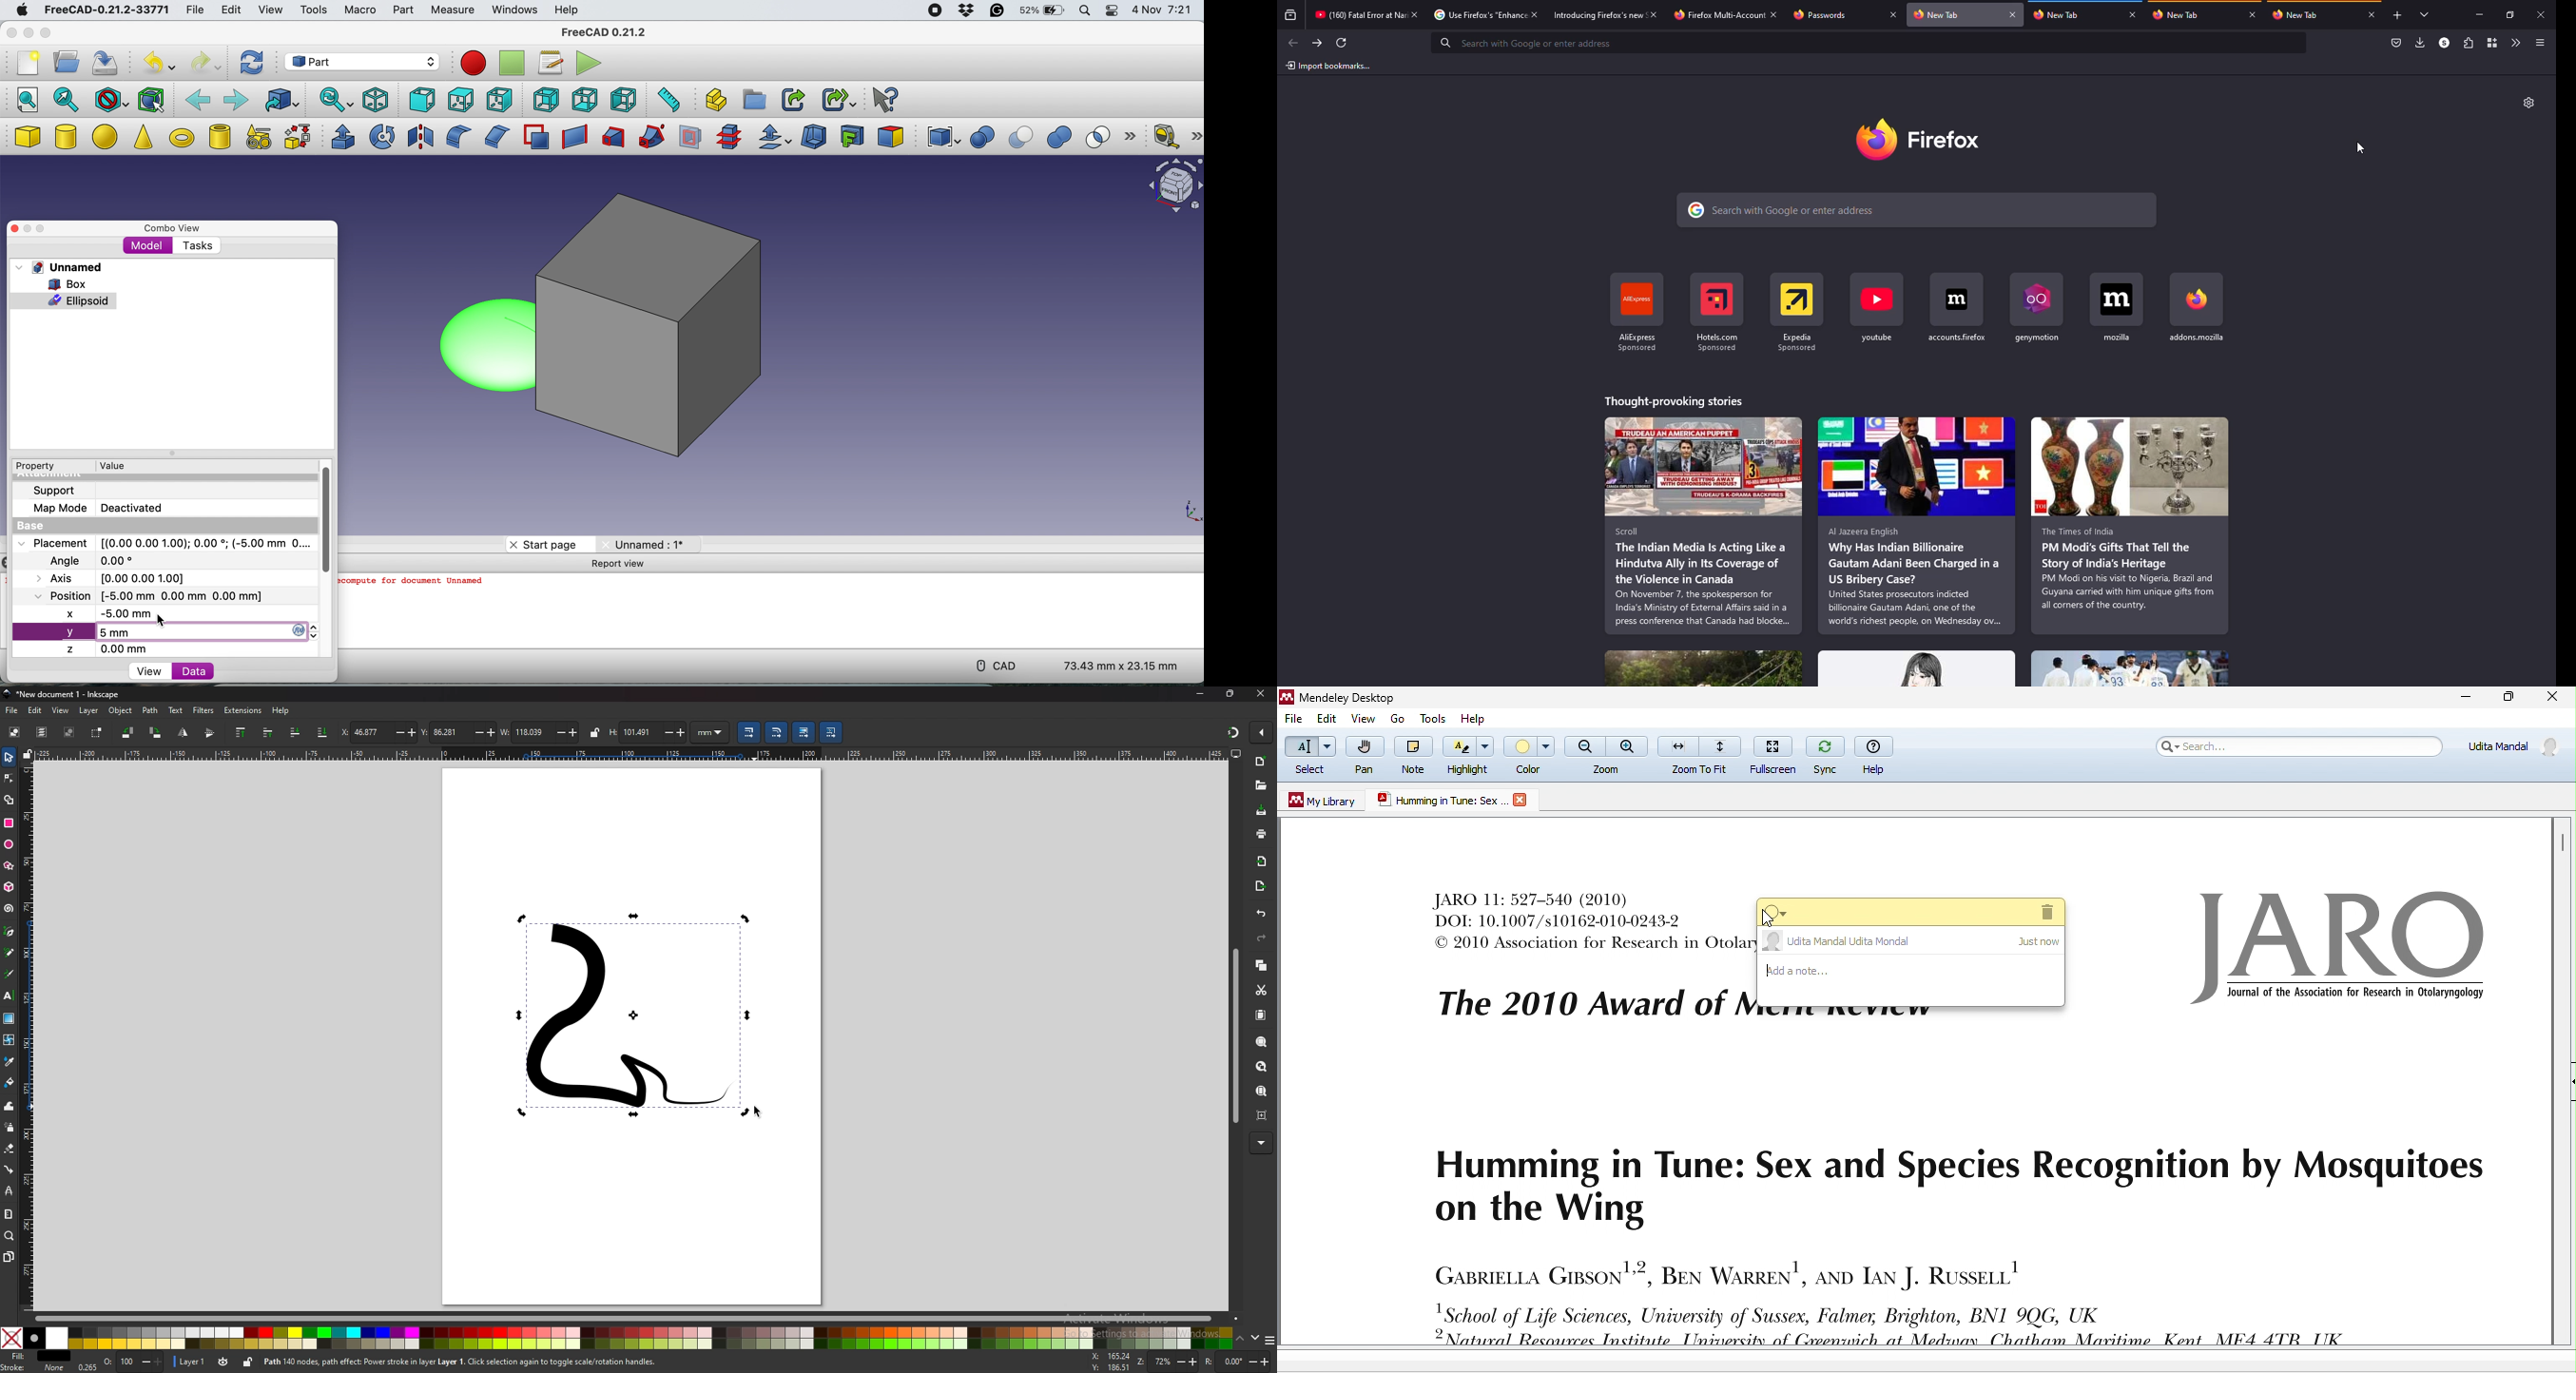  I want to click on account, so click(2510, 749).